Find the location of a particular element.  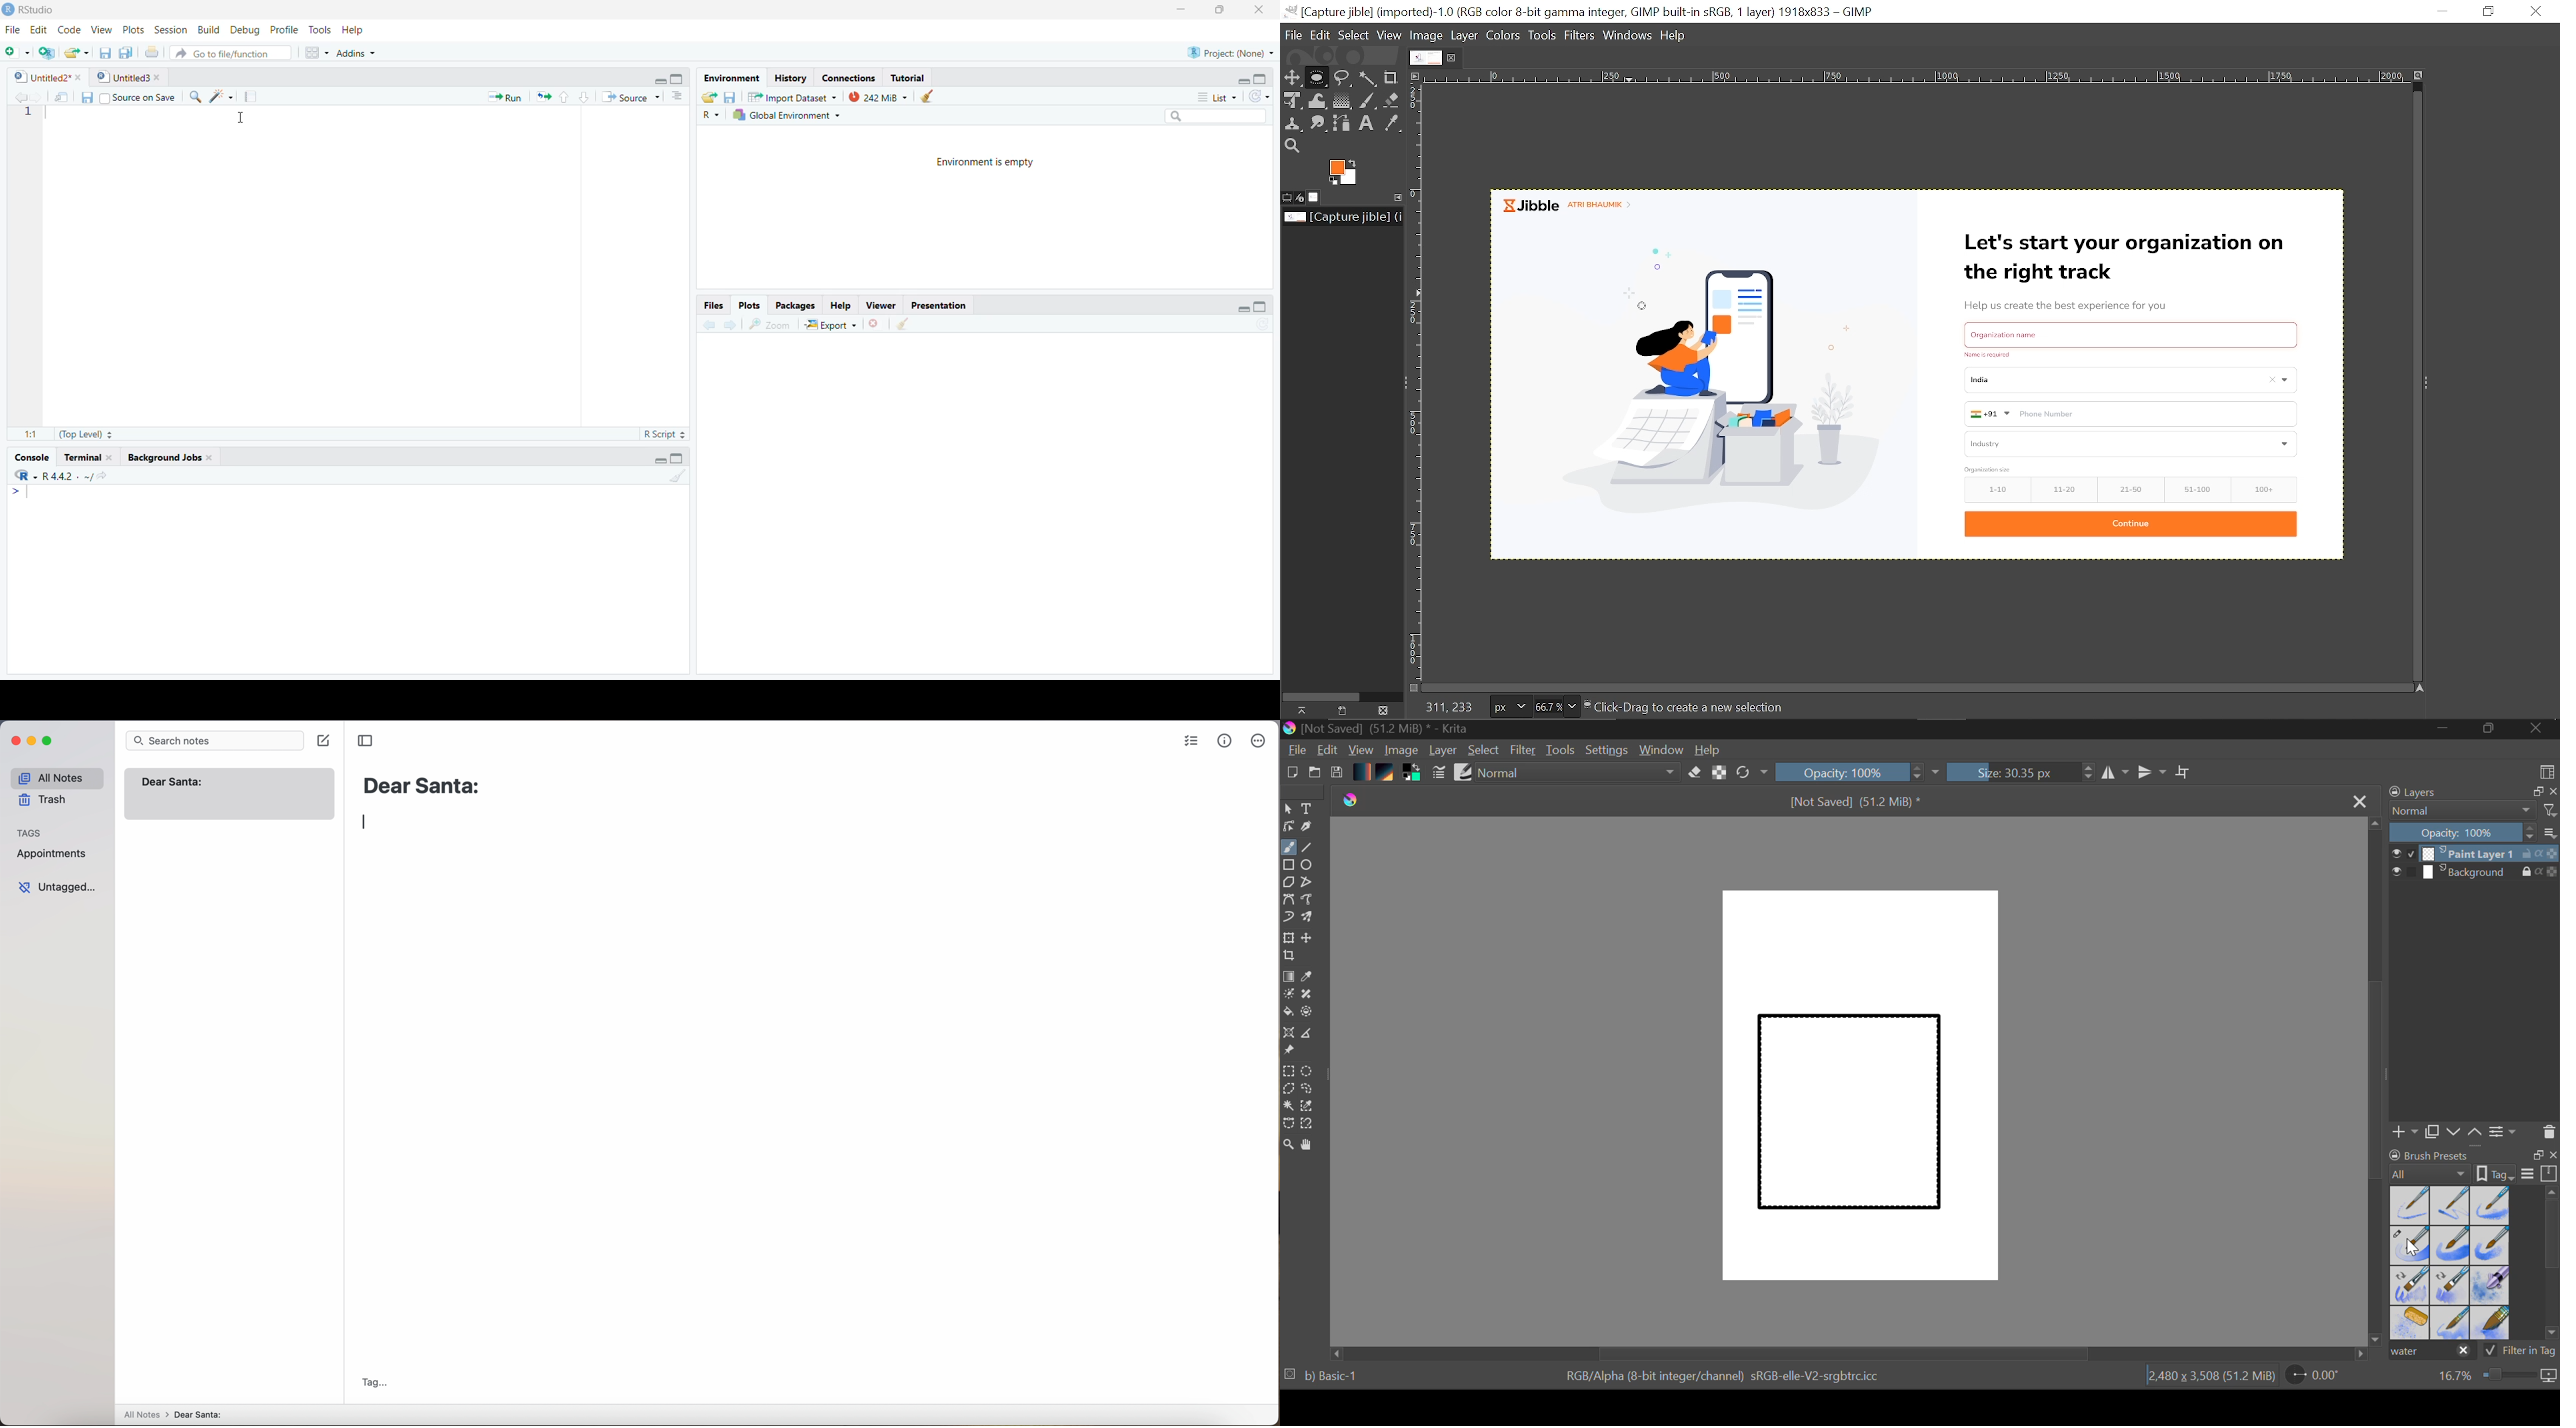

File is located at coordinates (14, 31).